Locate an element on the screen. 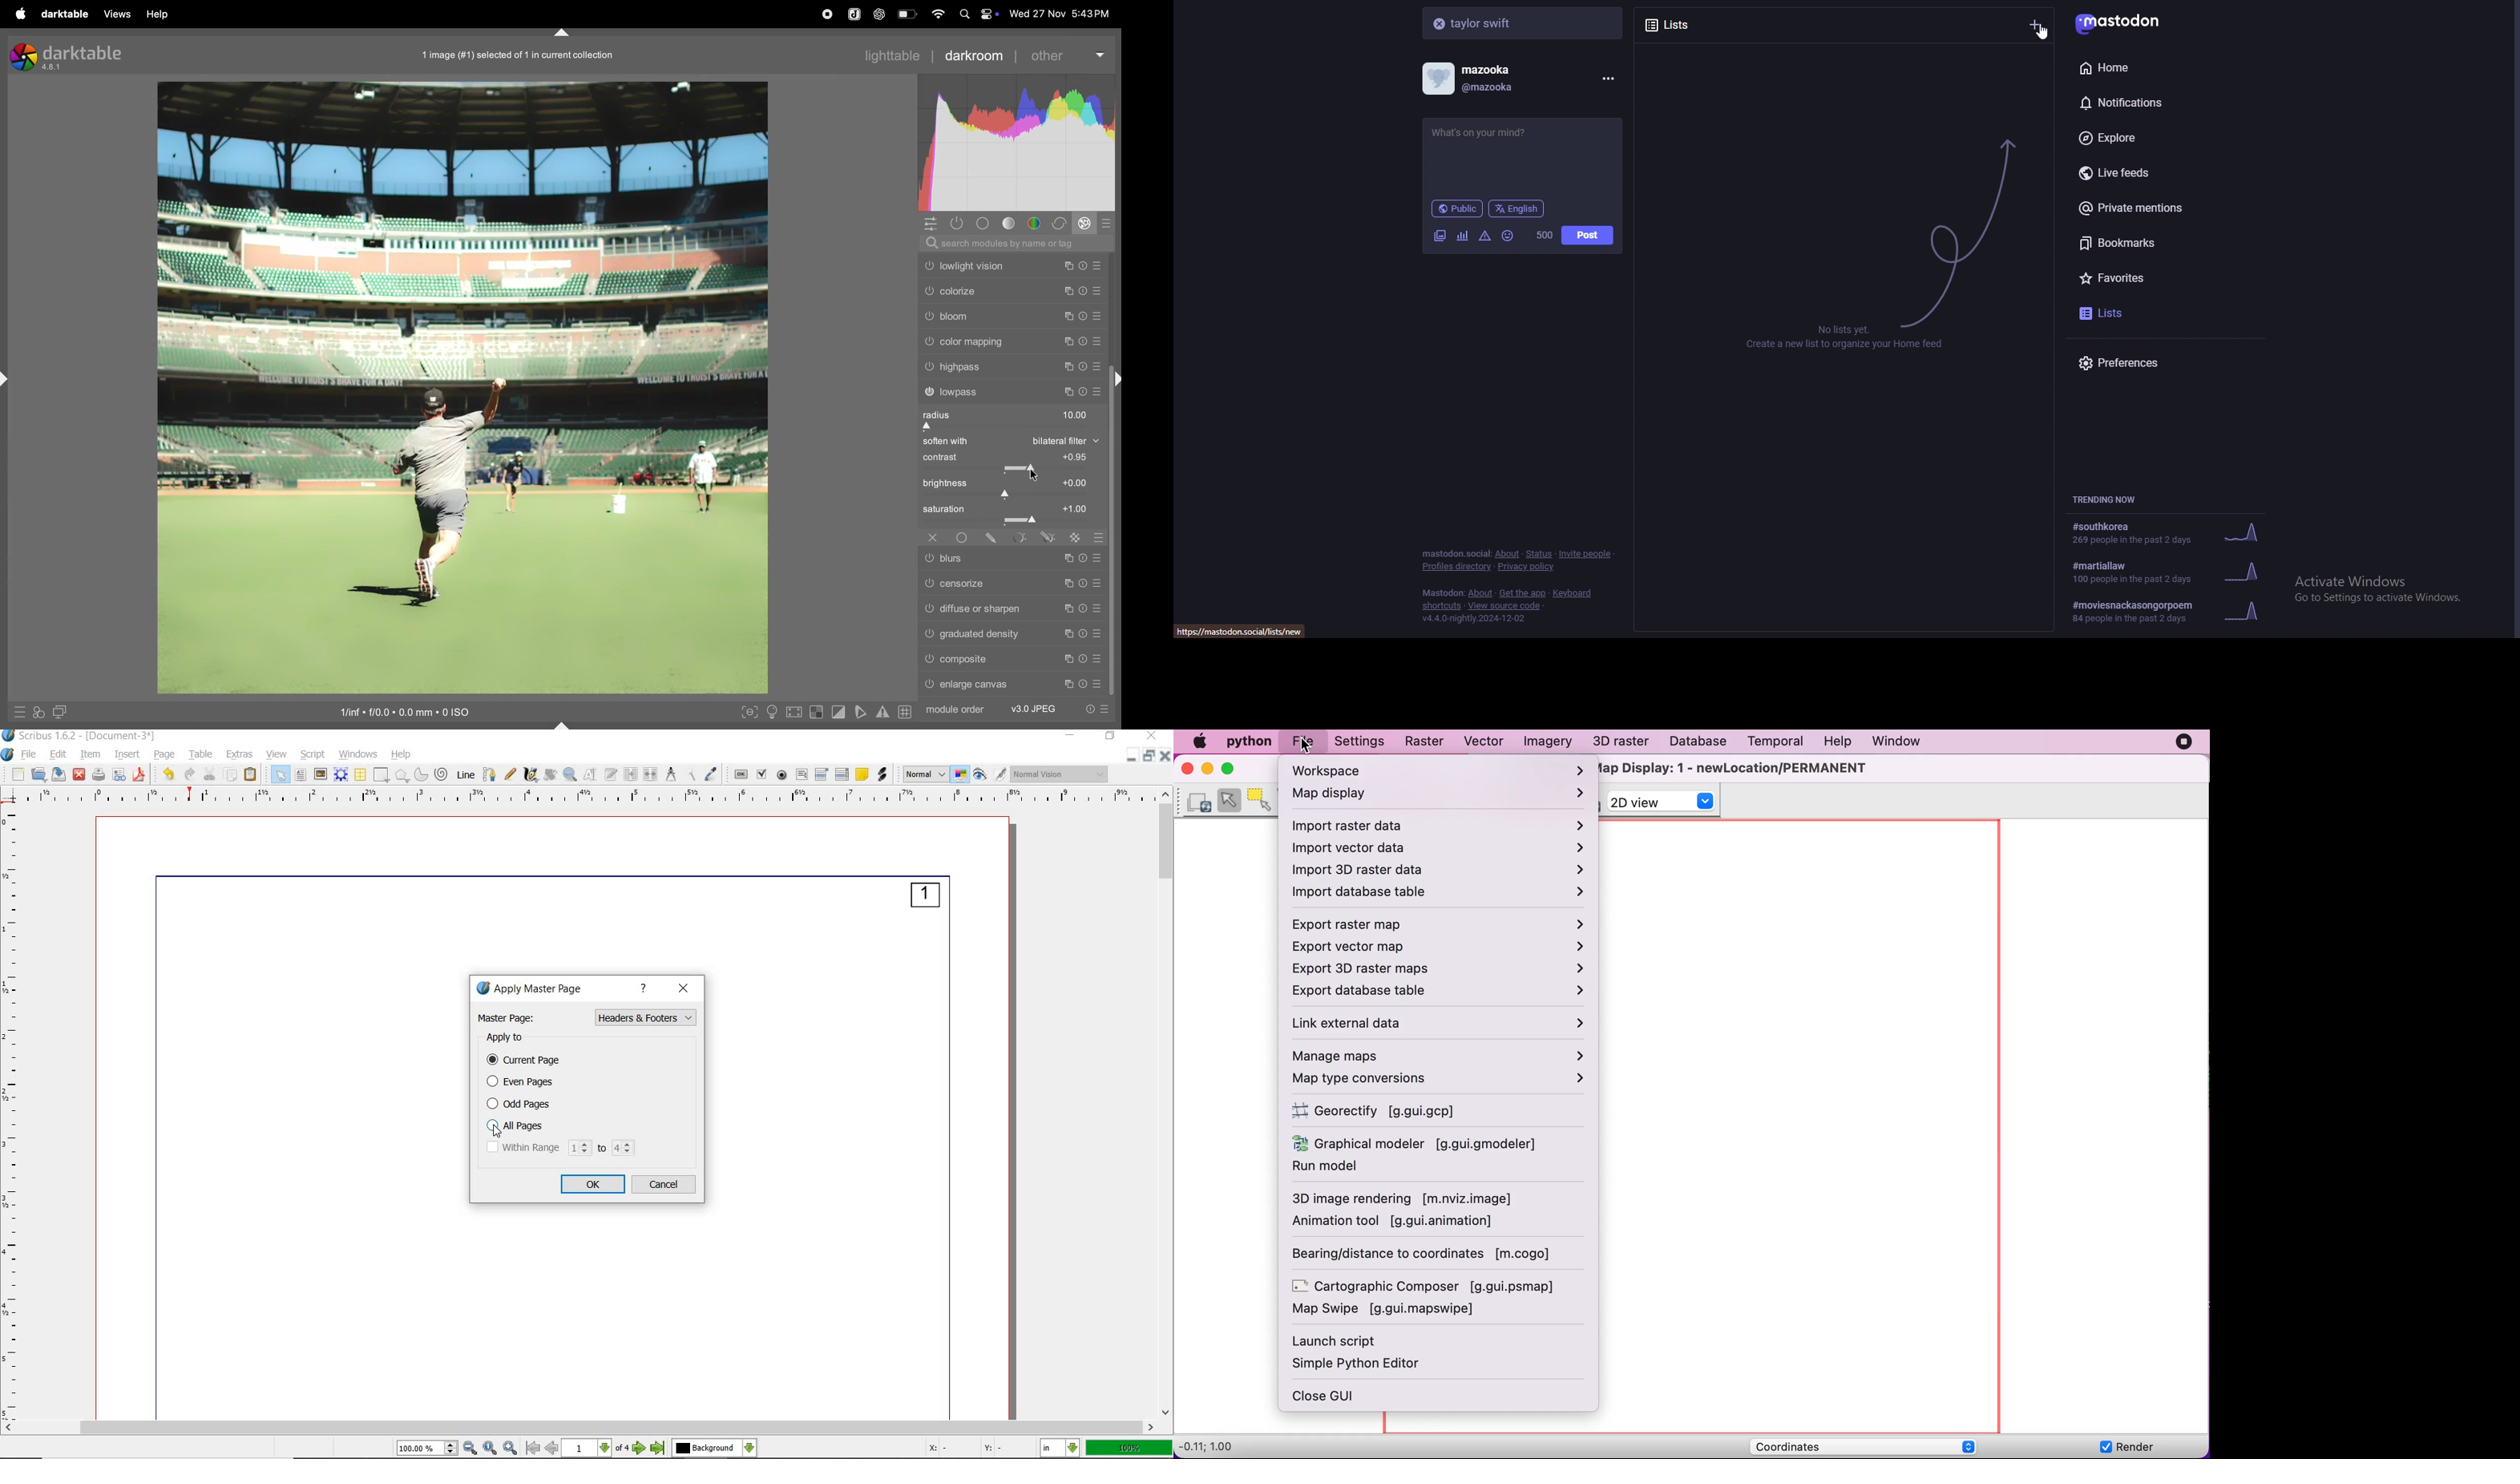 This screenshot has height=1484, width=2520. text frame is located at coordinates (300, 775).